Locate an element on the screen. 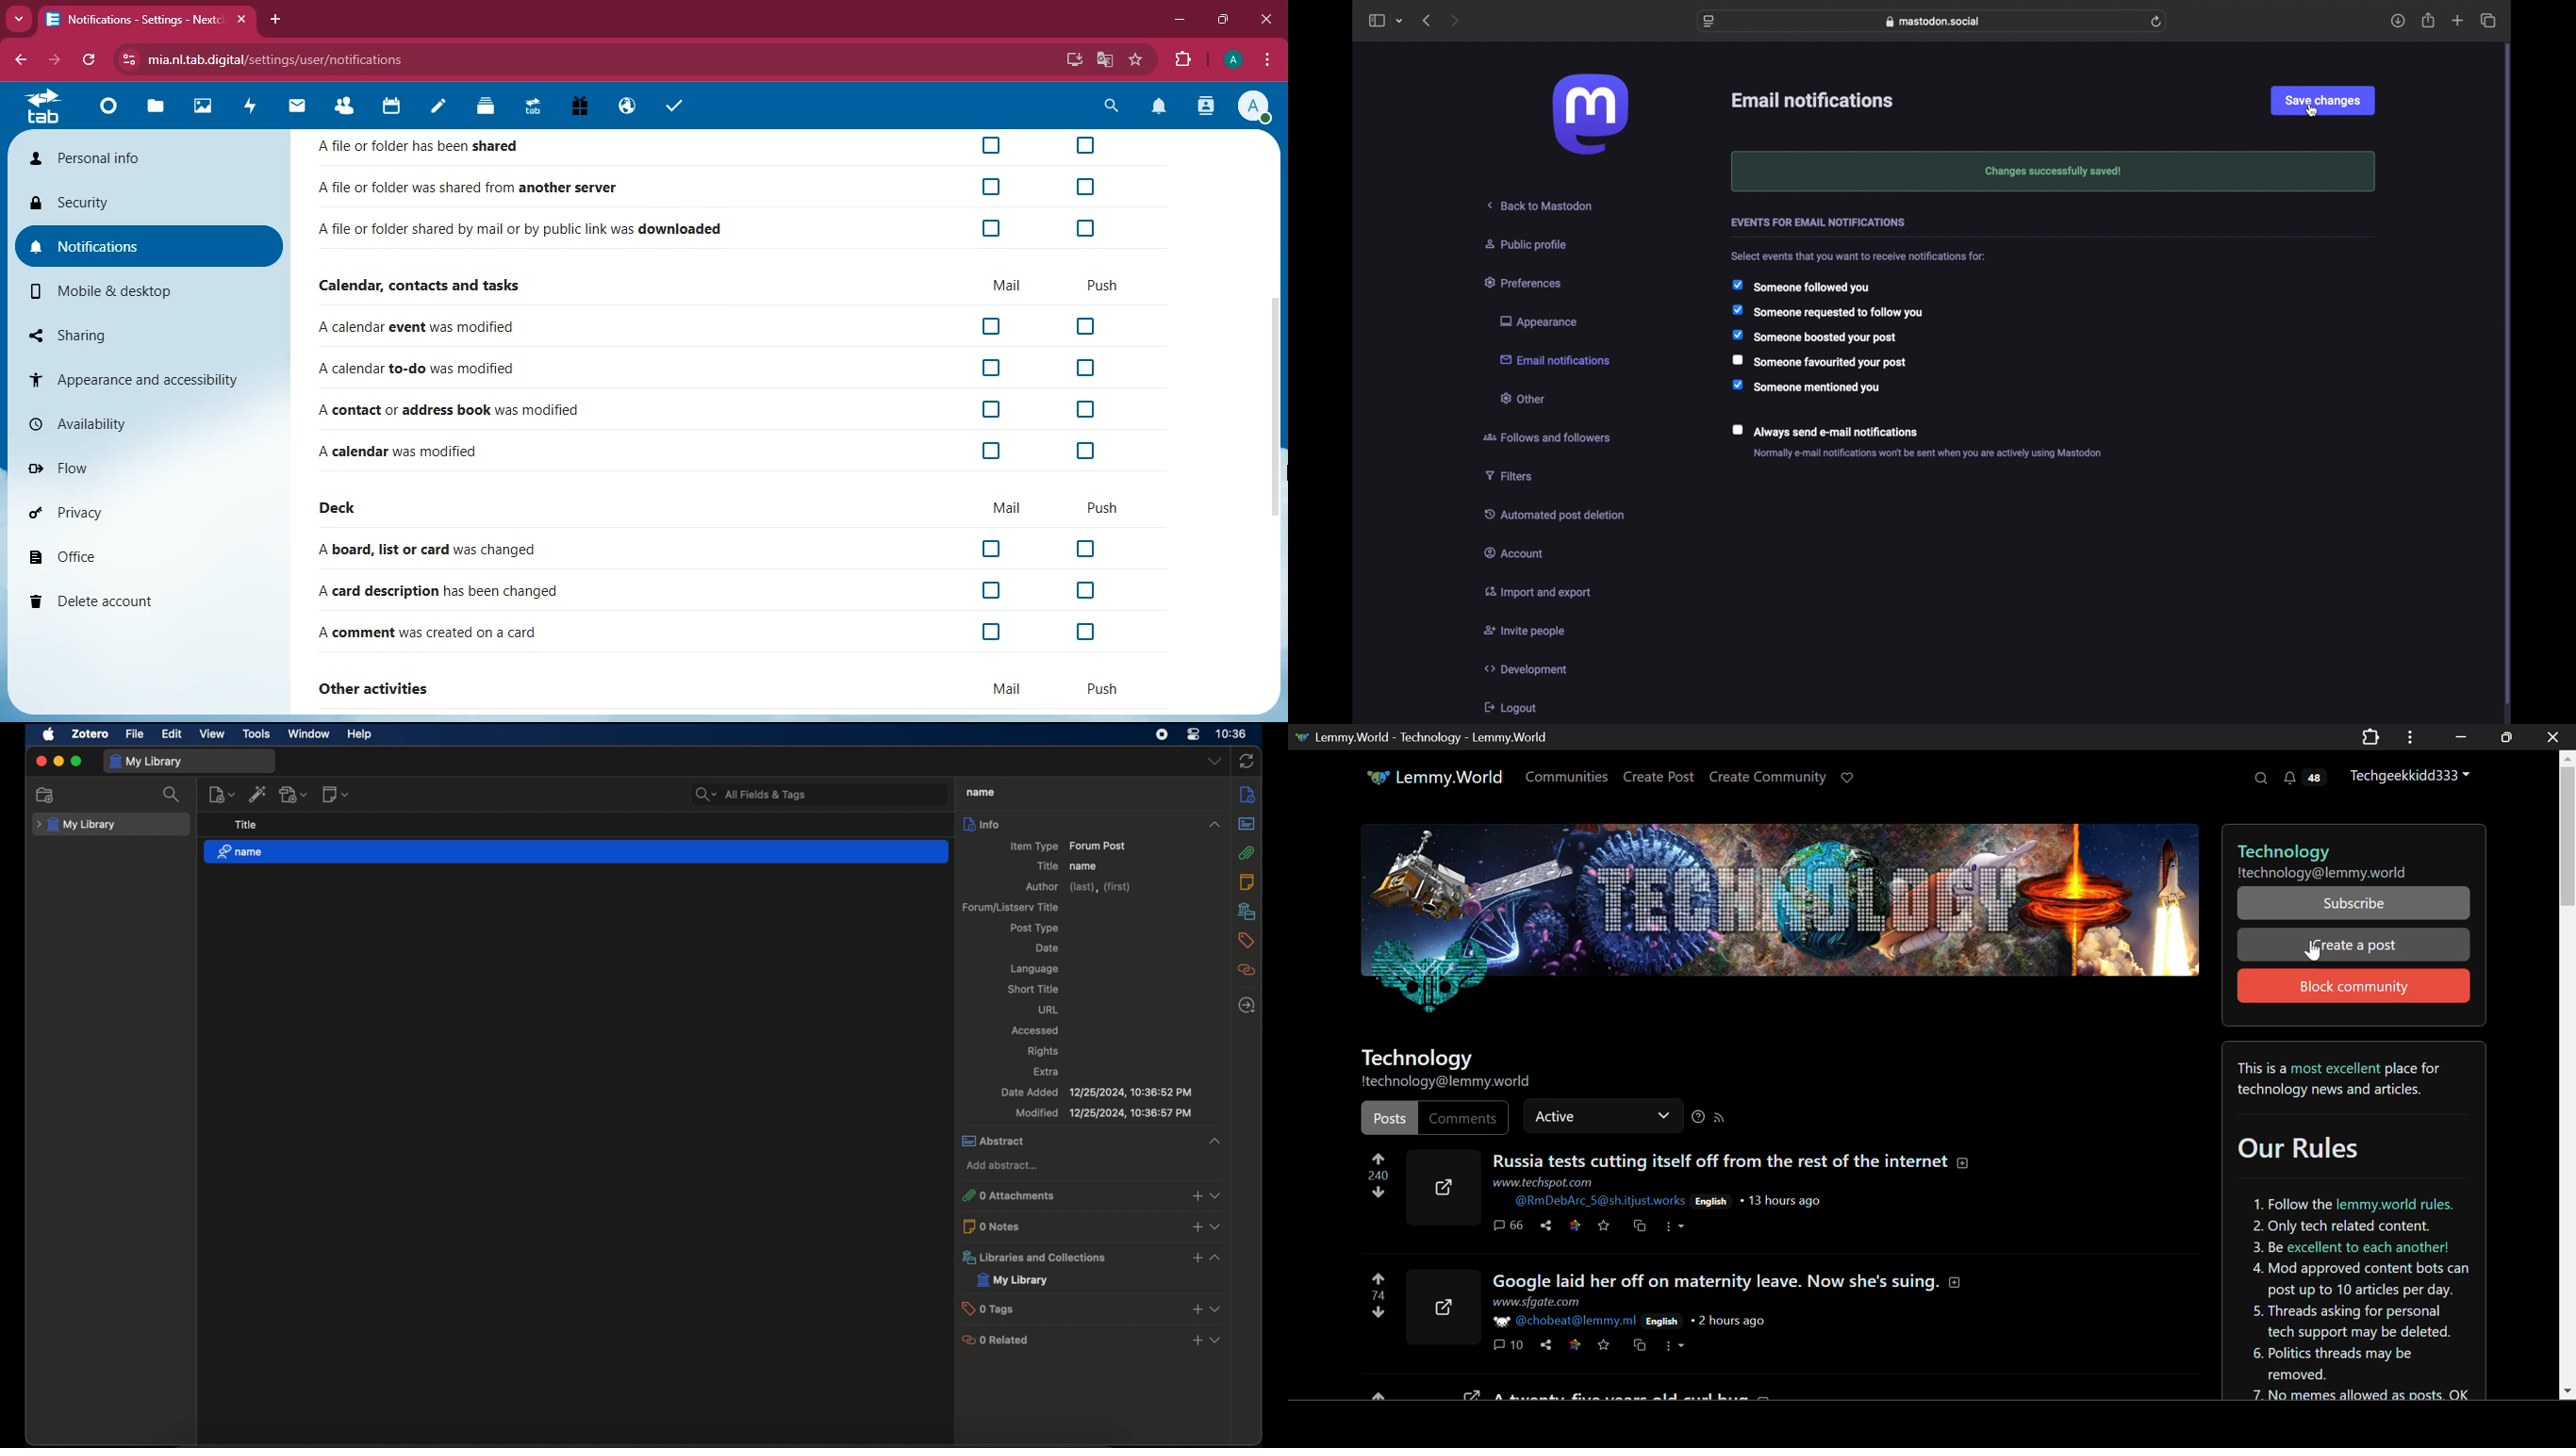  Posts Filter Selected is located at coordinates (1386, 1118).